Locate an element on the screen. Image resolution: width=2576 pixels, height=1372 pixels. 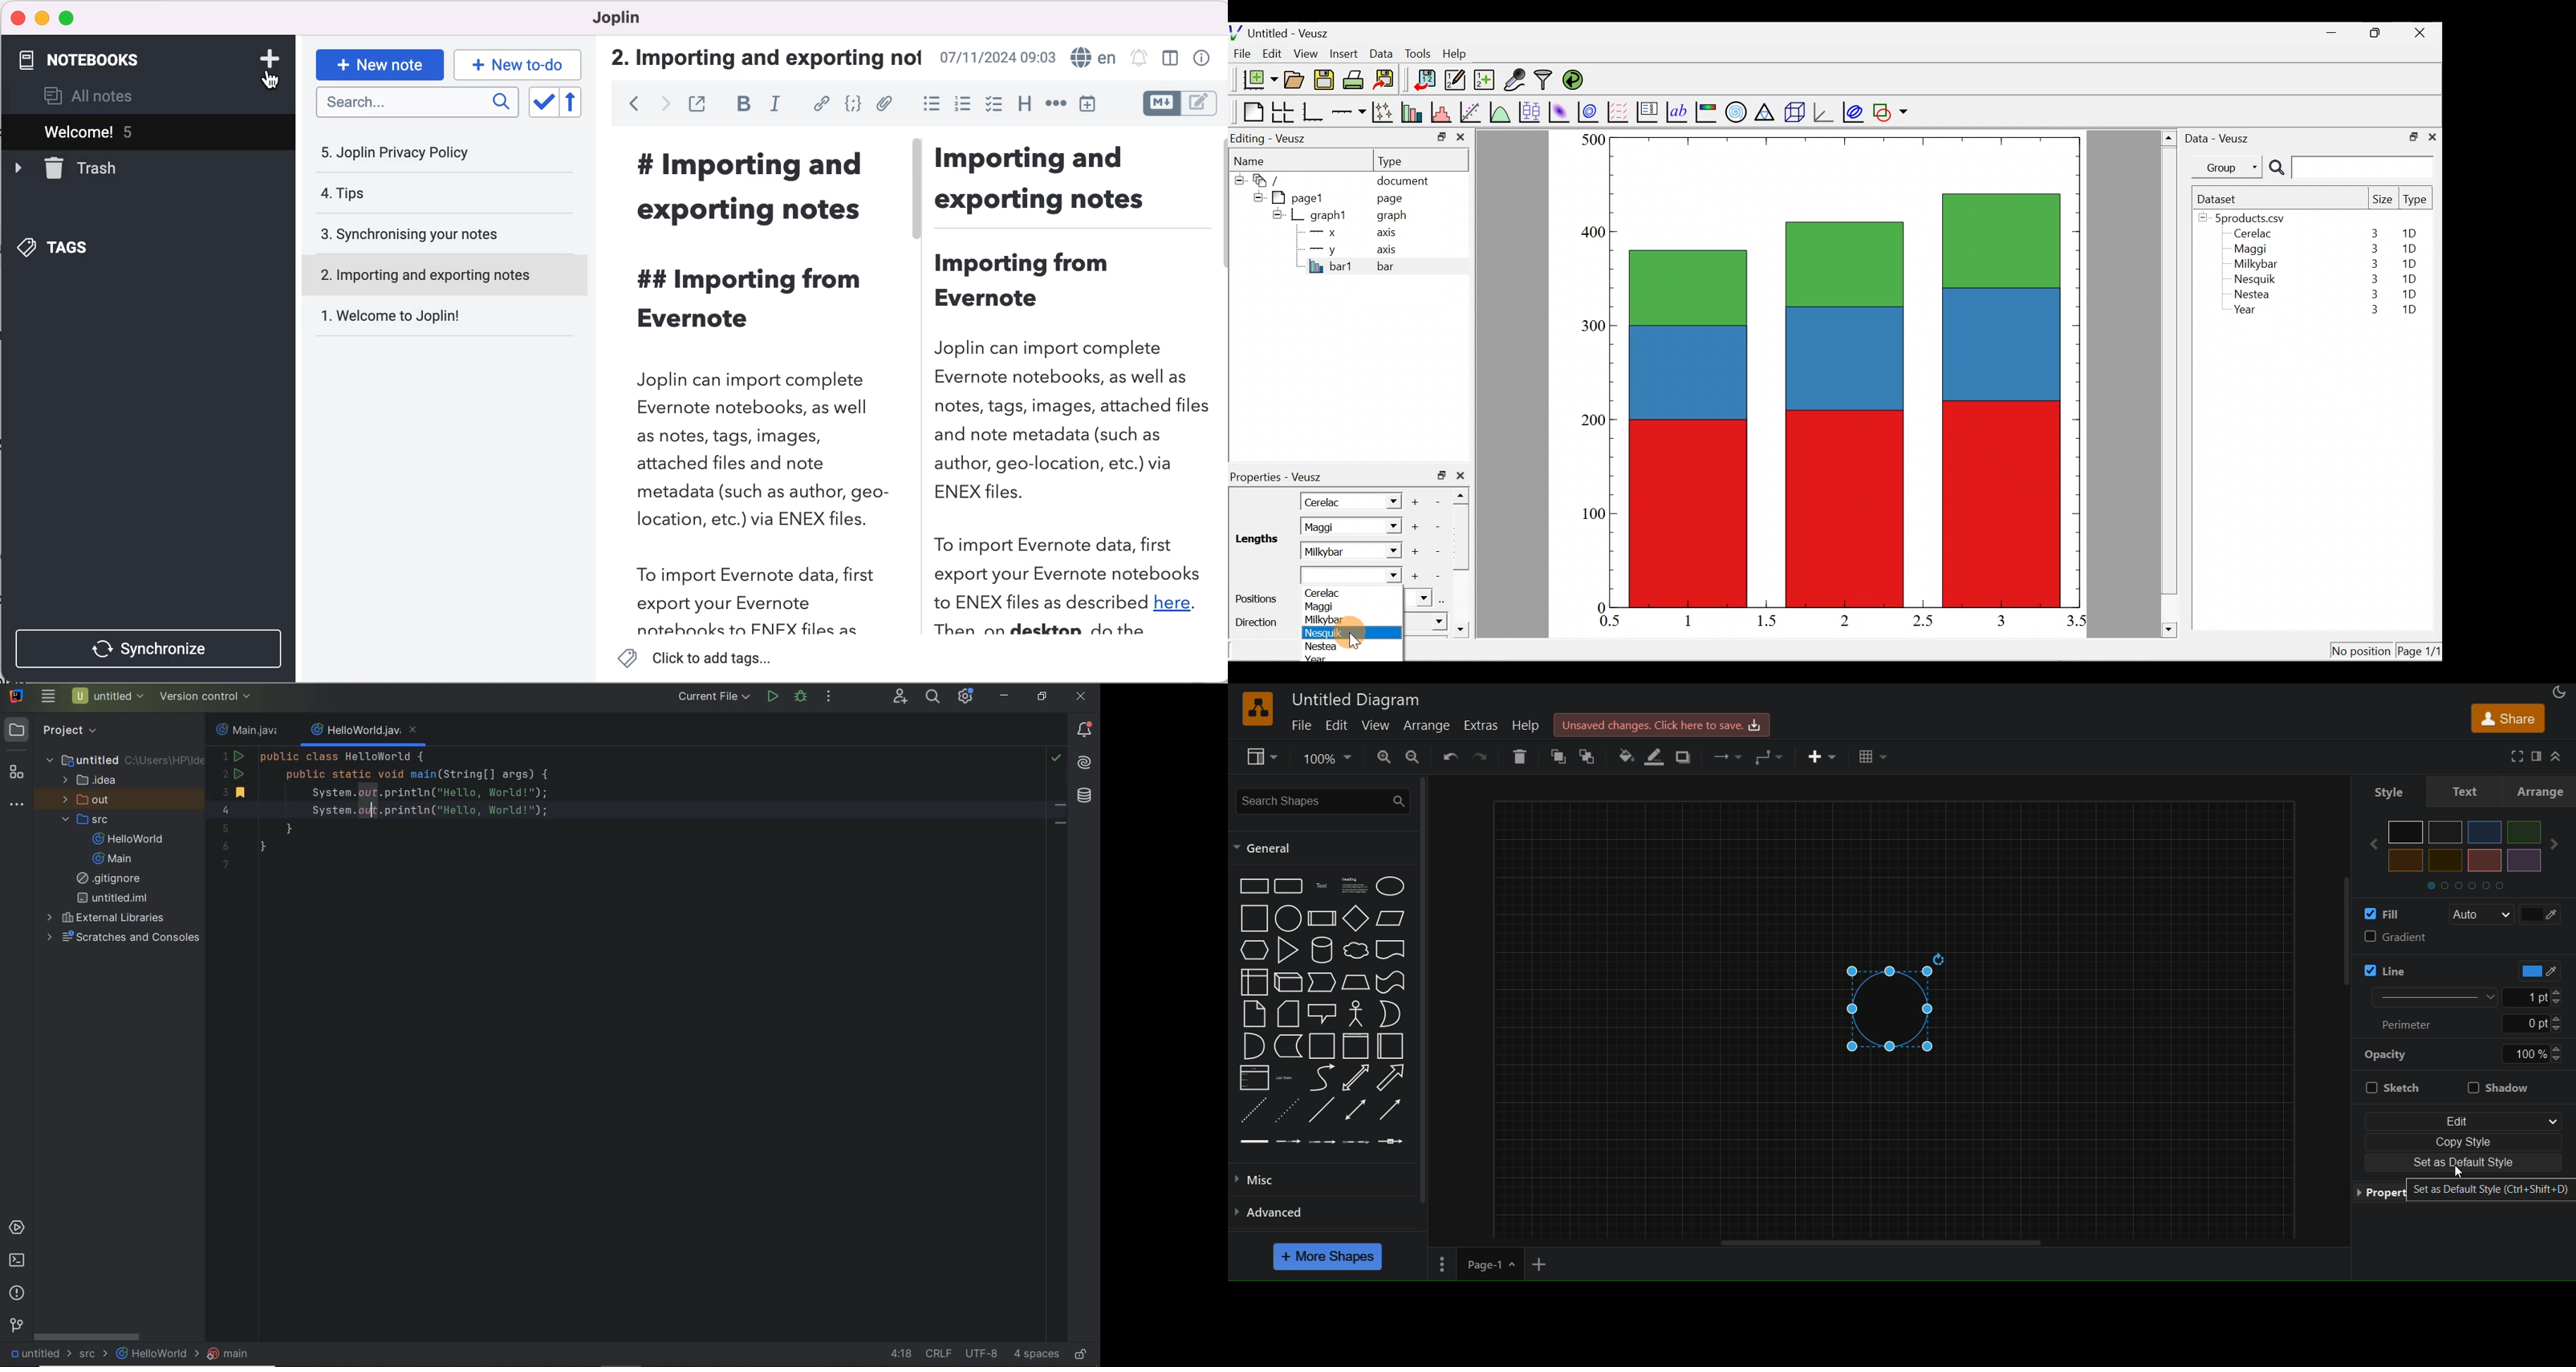
0 is located at coordinates (1599, 607).